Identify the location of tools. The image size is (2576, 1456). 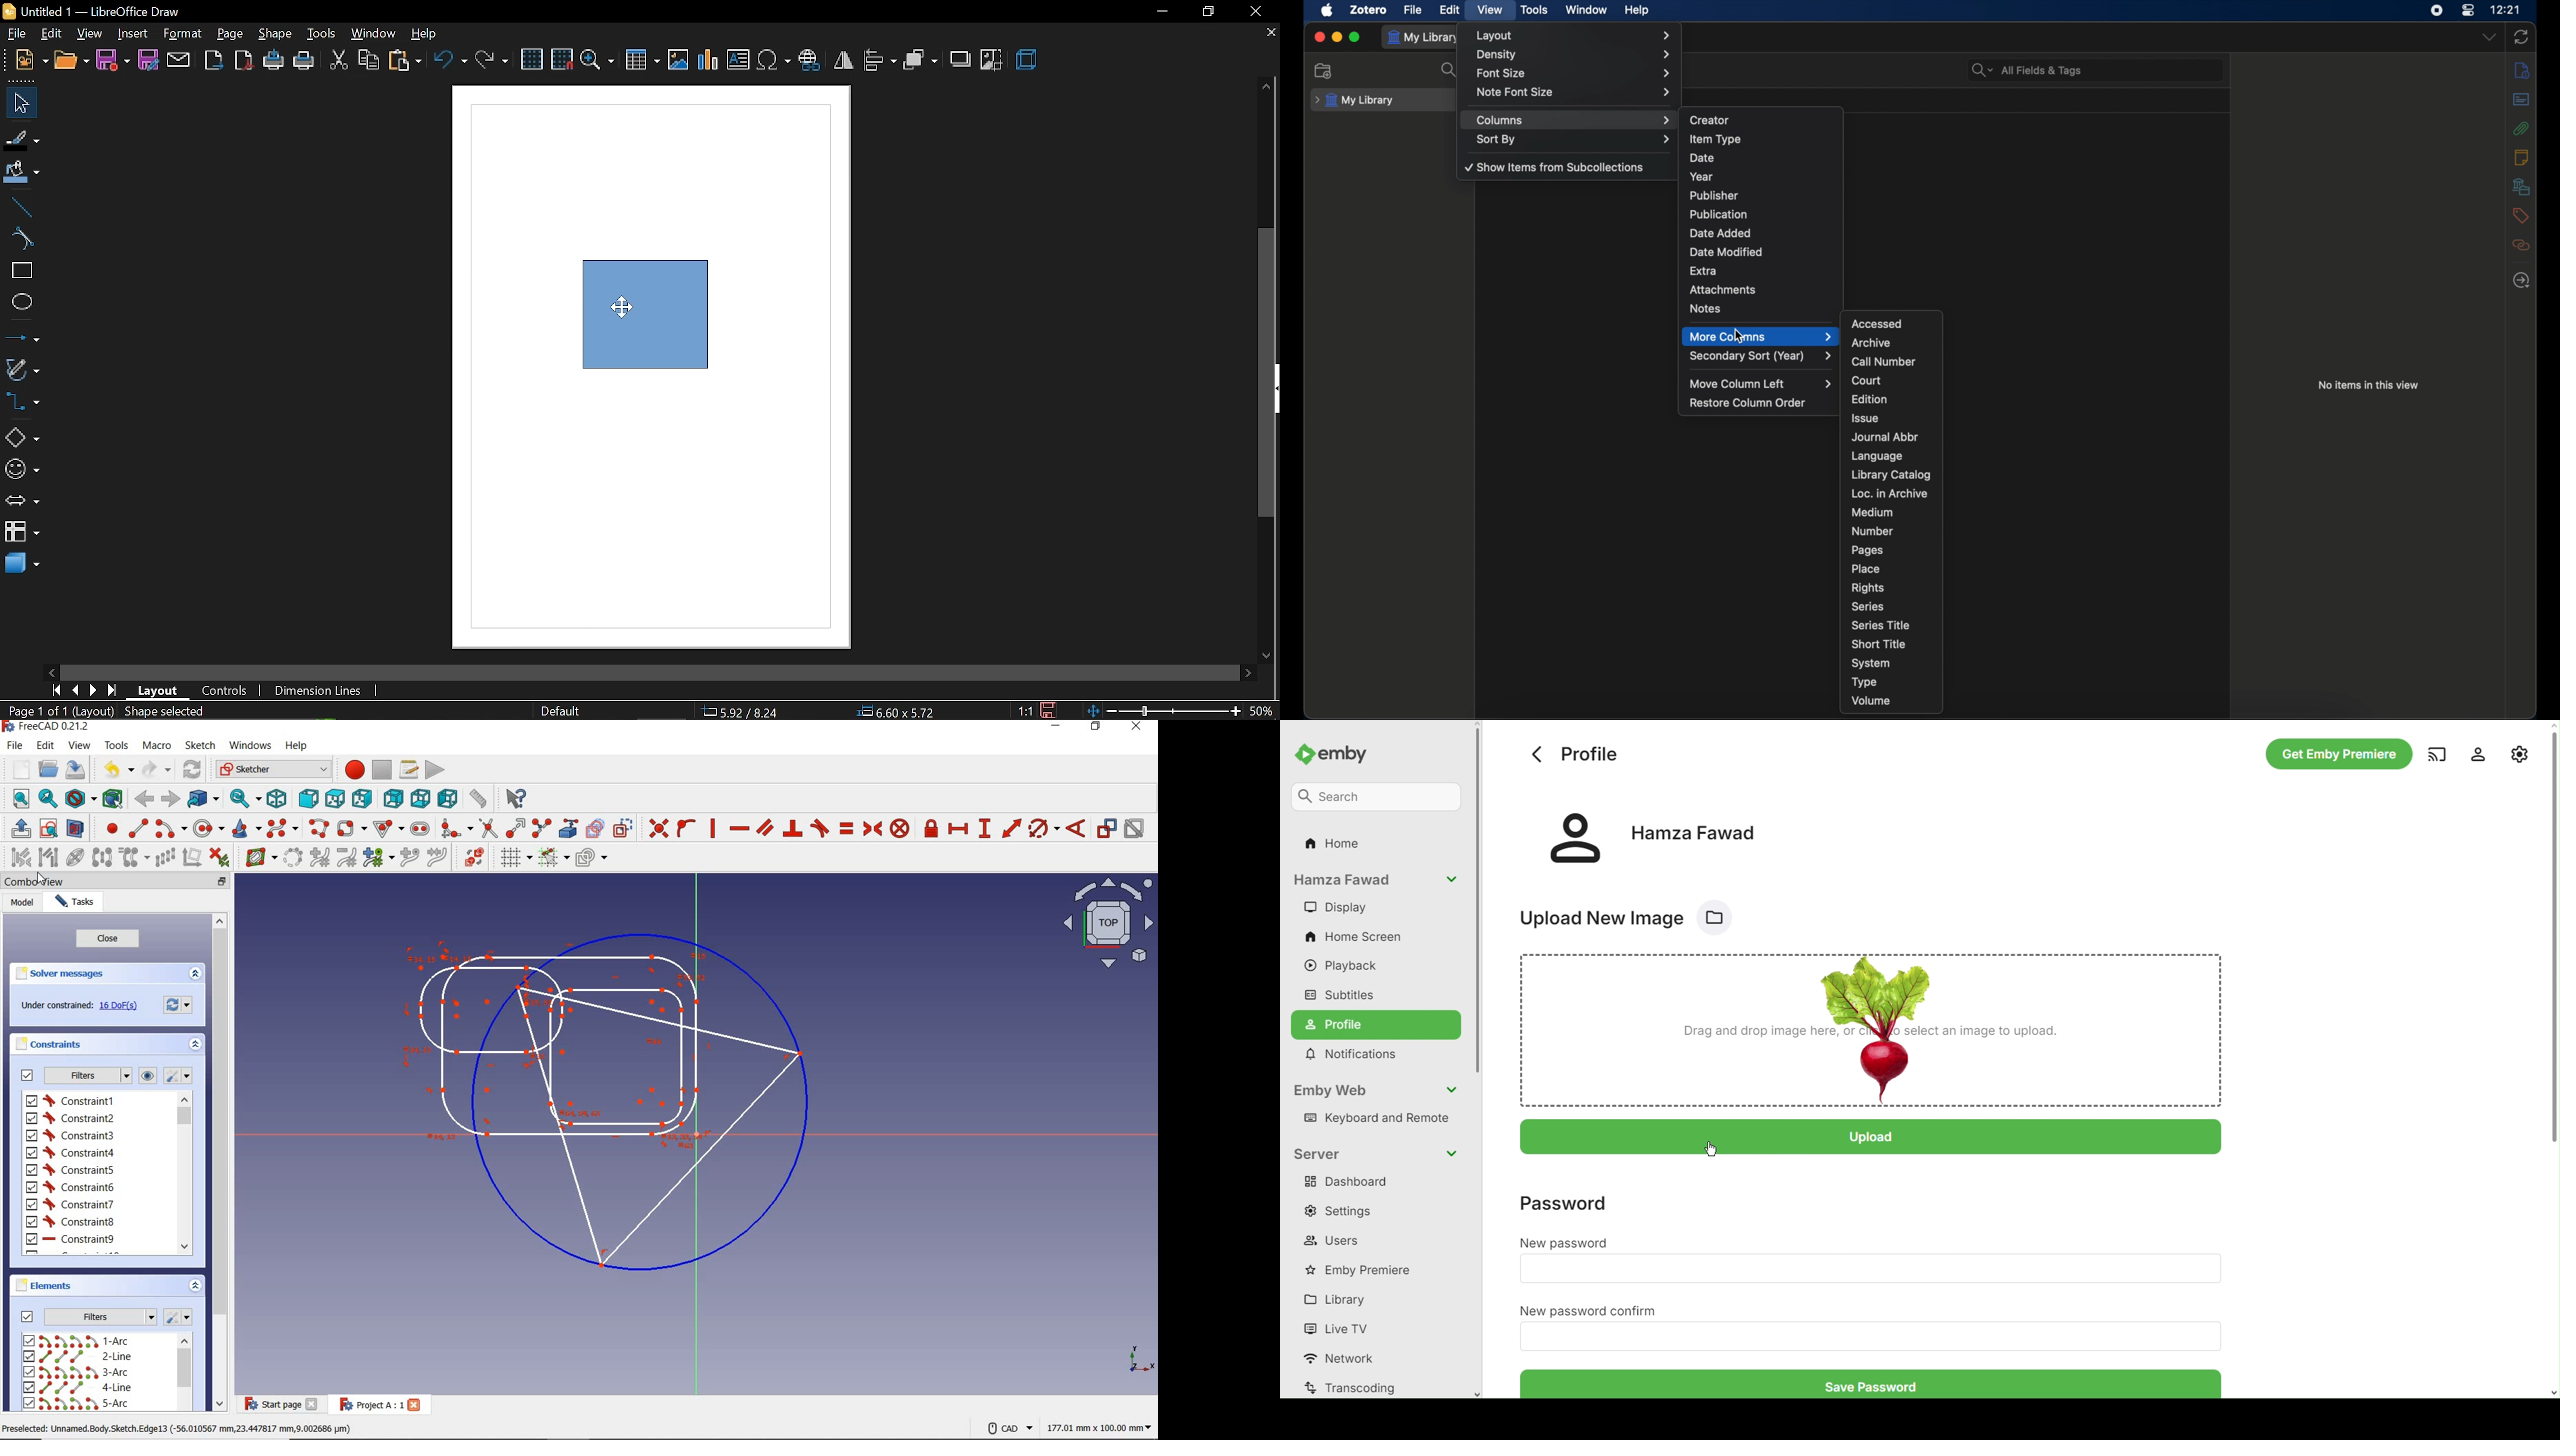
(1535, 10).